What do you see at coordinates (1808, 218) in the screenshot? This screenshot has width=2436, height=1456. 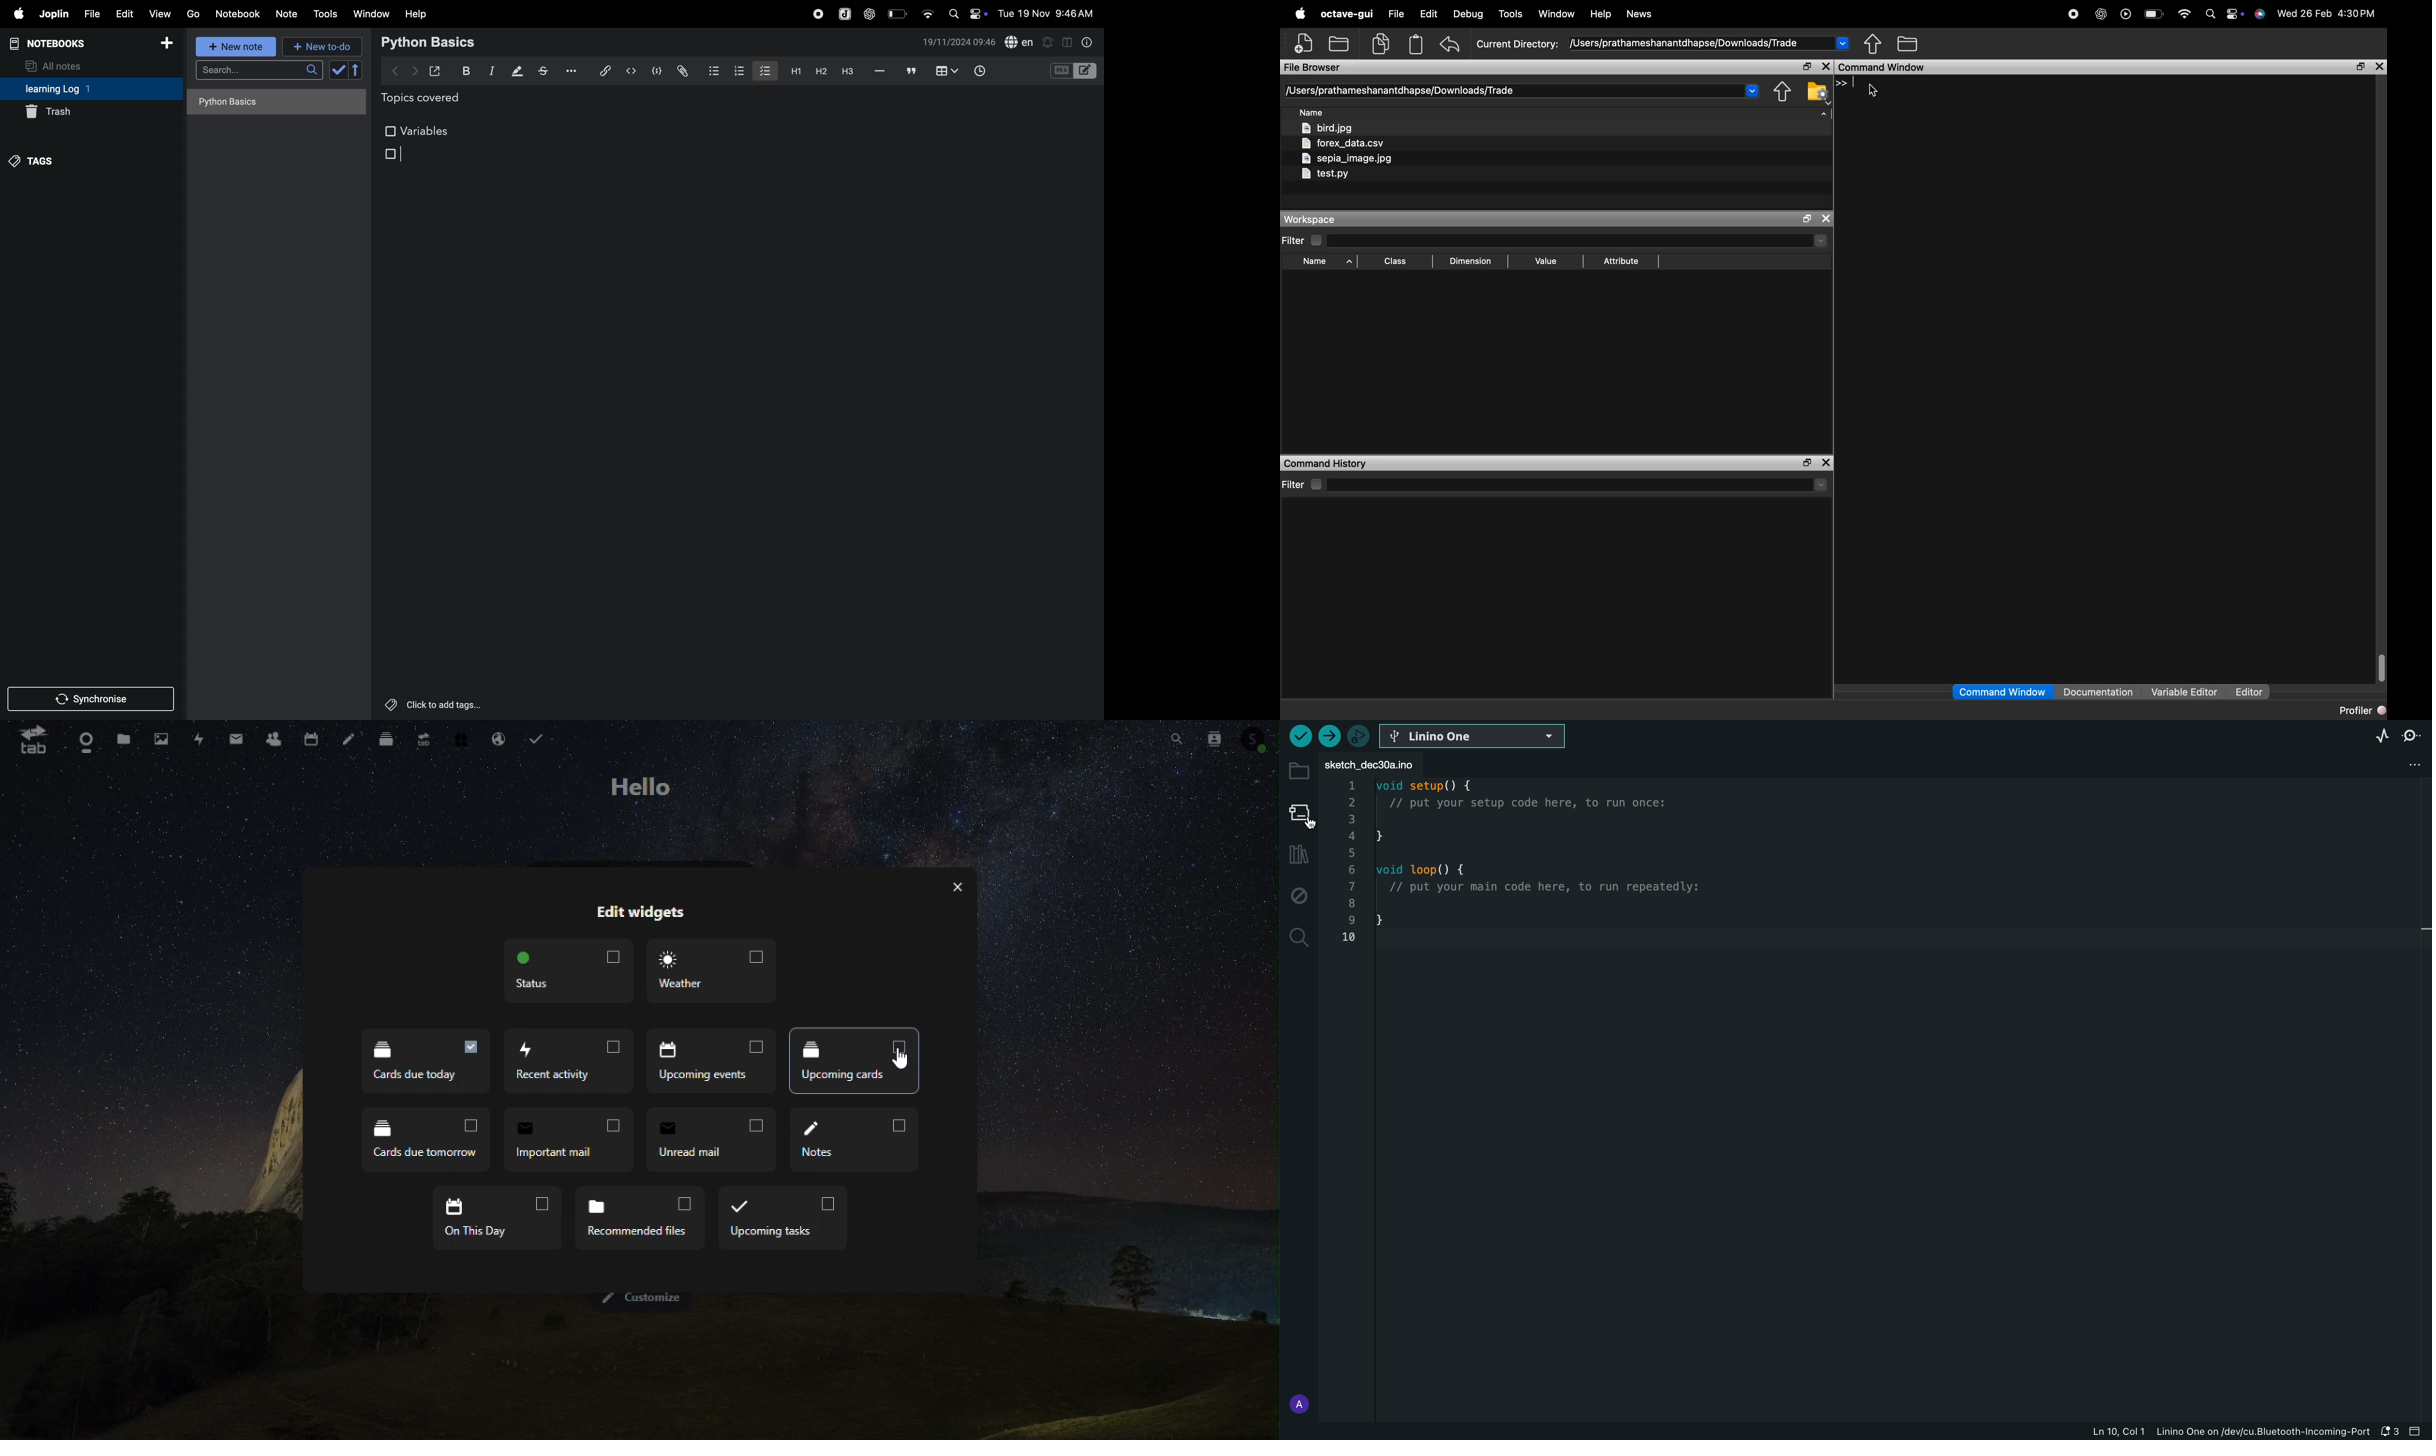 I see `open in separate window` at bounding box center [1808, 218].